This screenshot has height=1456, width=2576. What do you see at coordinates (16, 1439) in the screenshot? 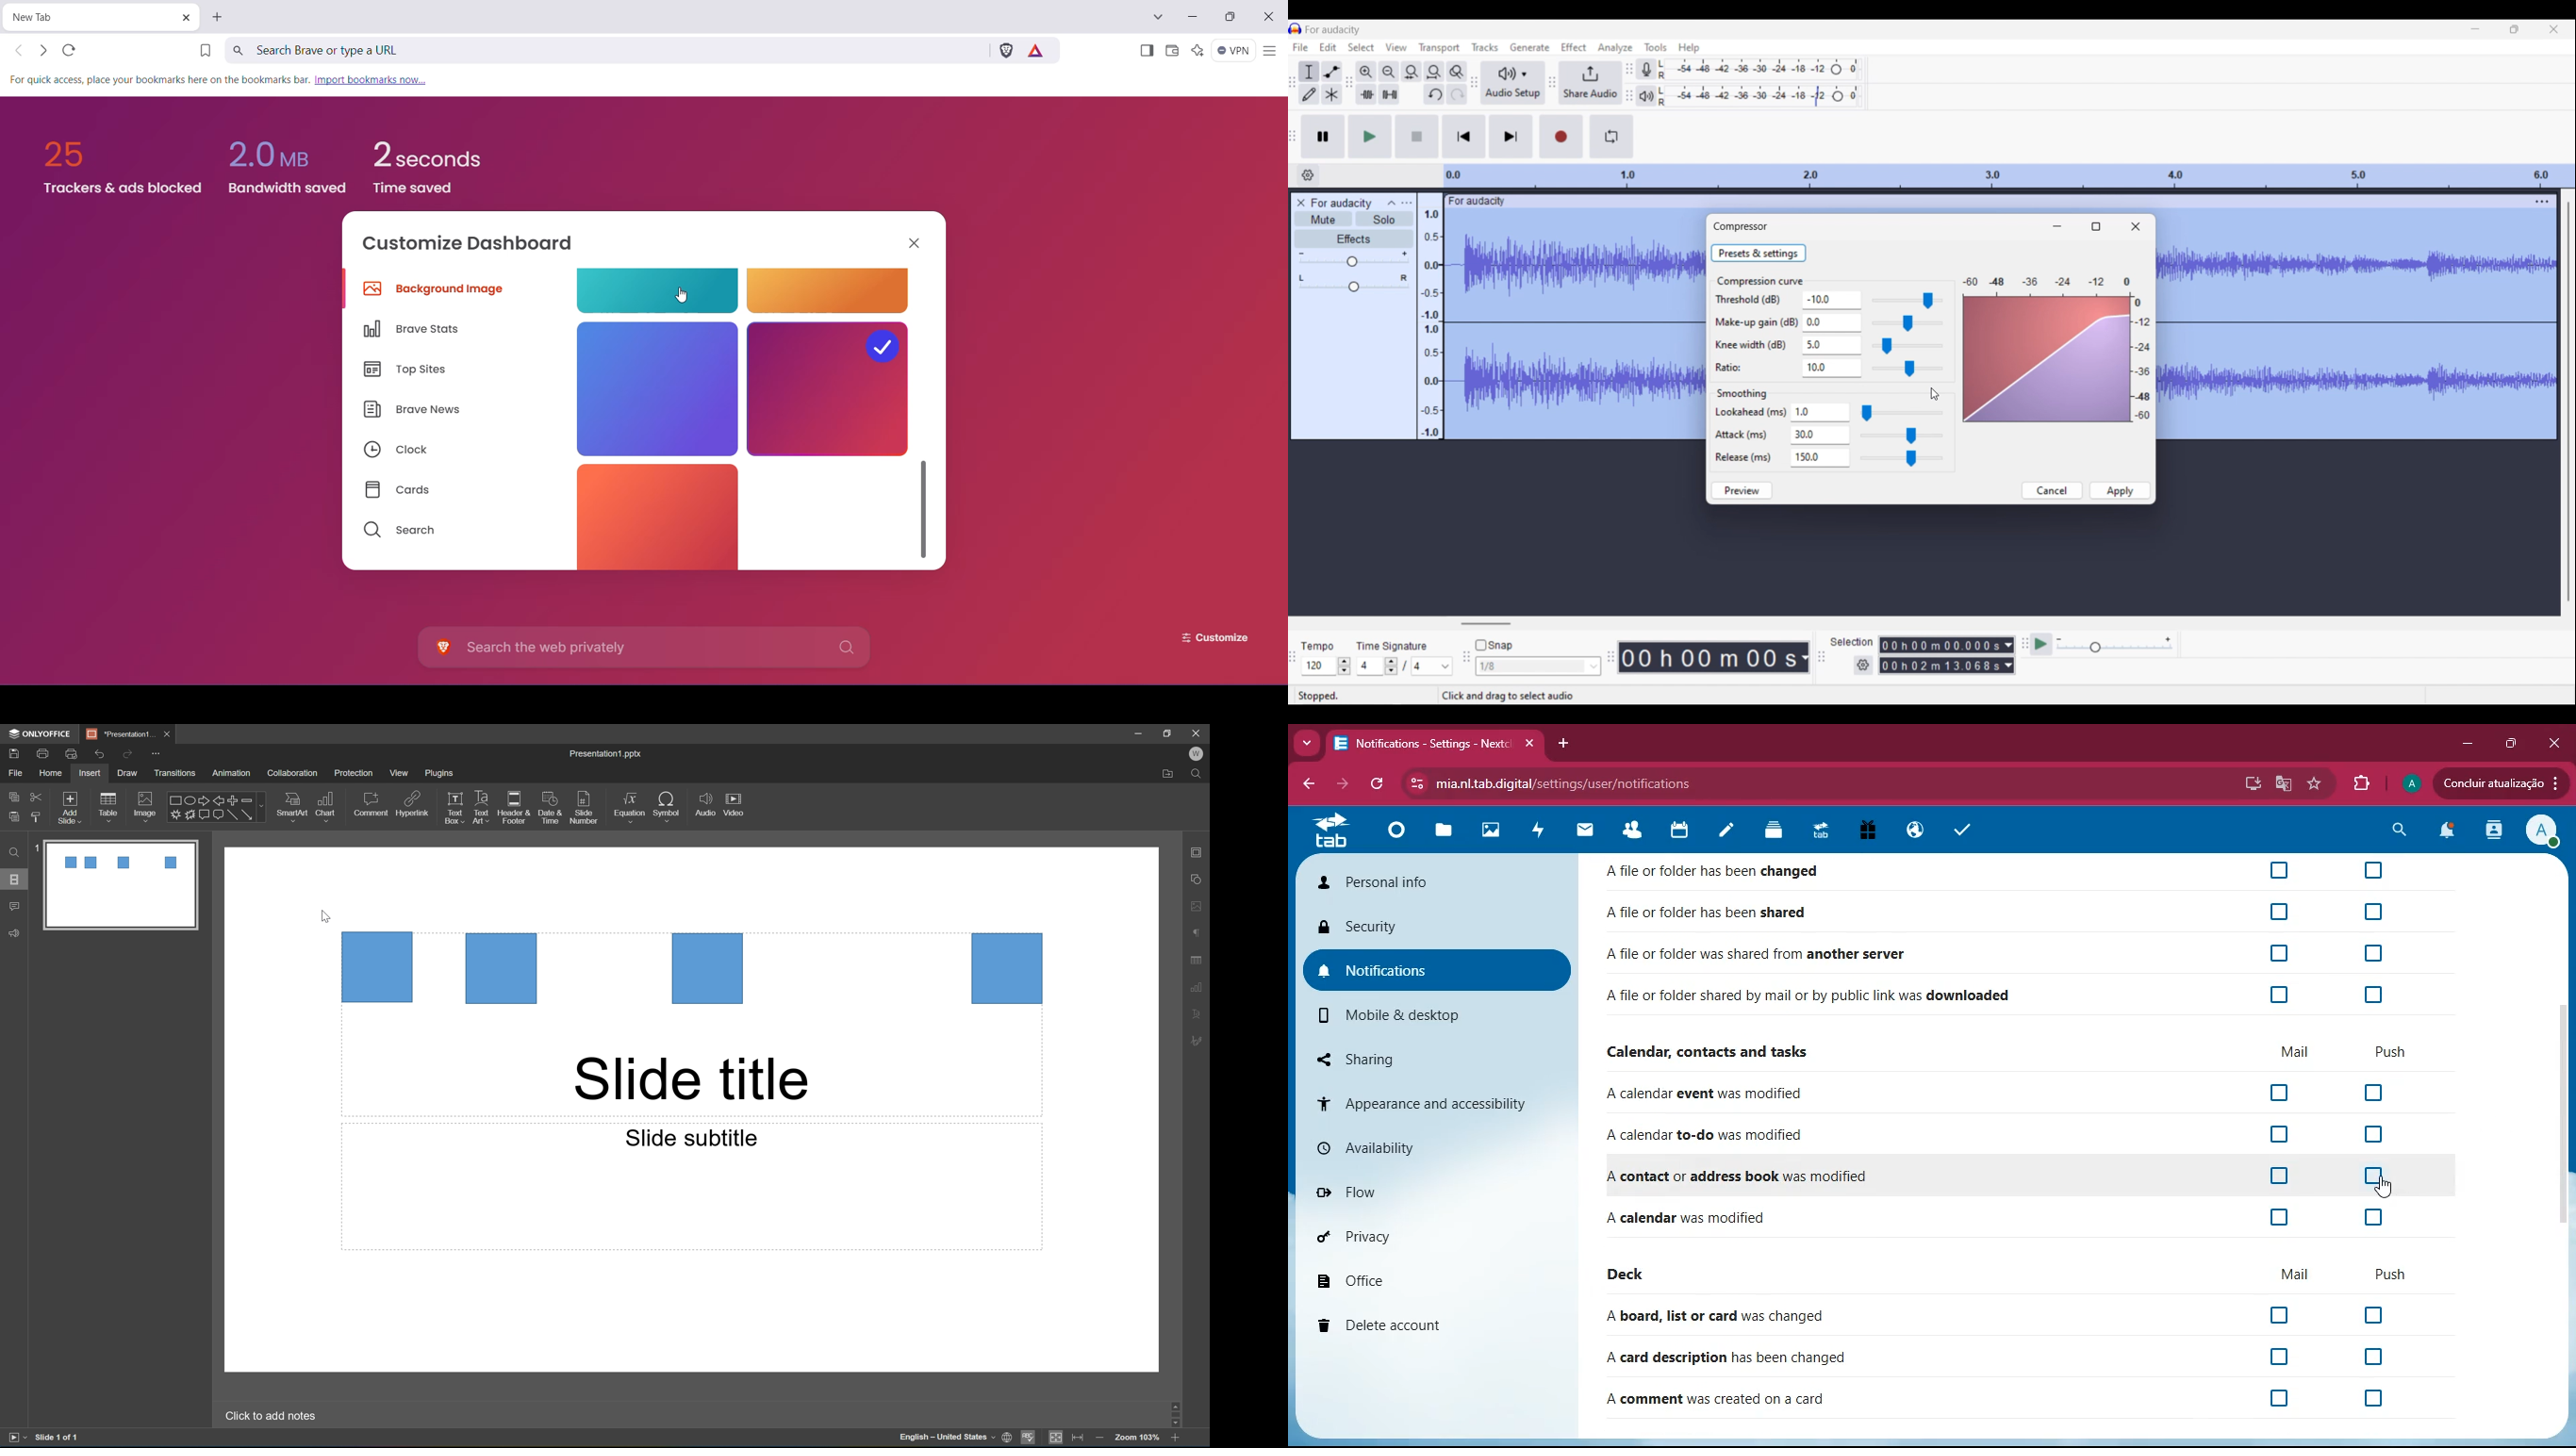
I see `start slideshow` at bounding box center [16, 1439].